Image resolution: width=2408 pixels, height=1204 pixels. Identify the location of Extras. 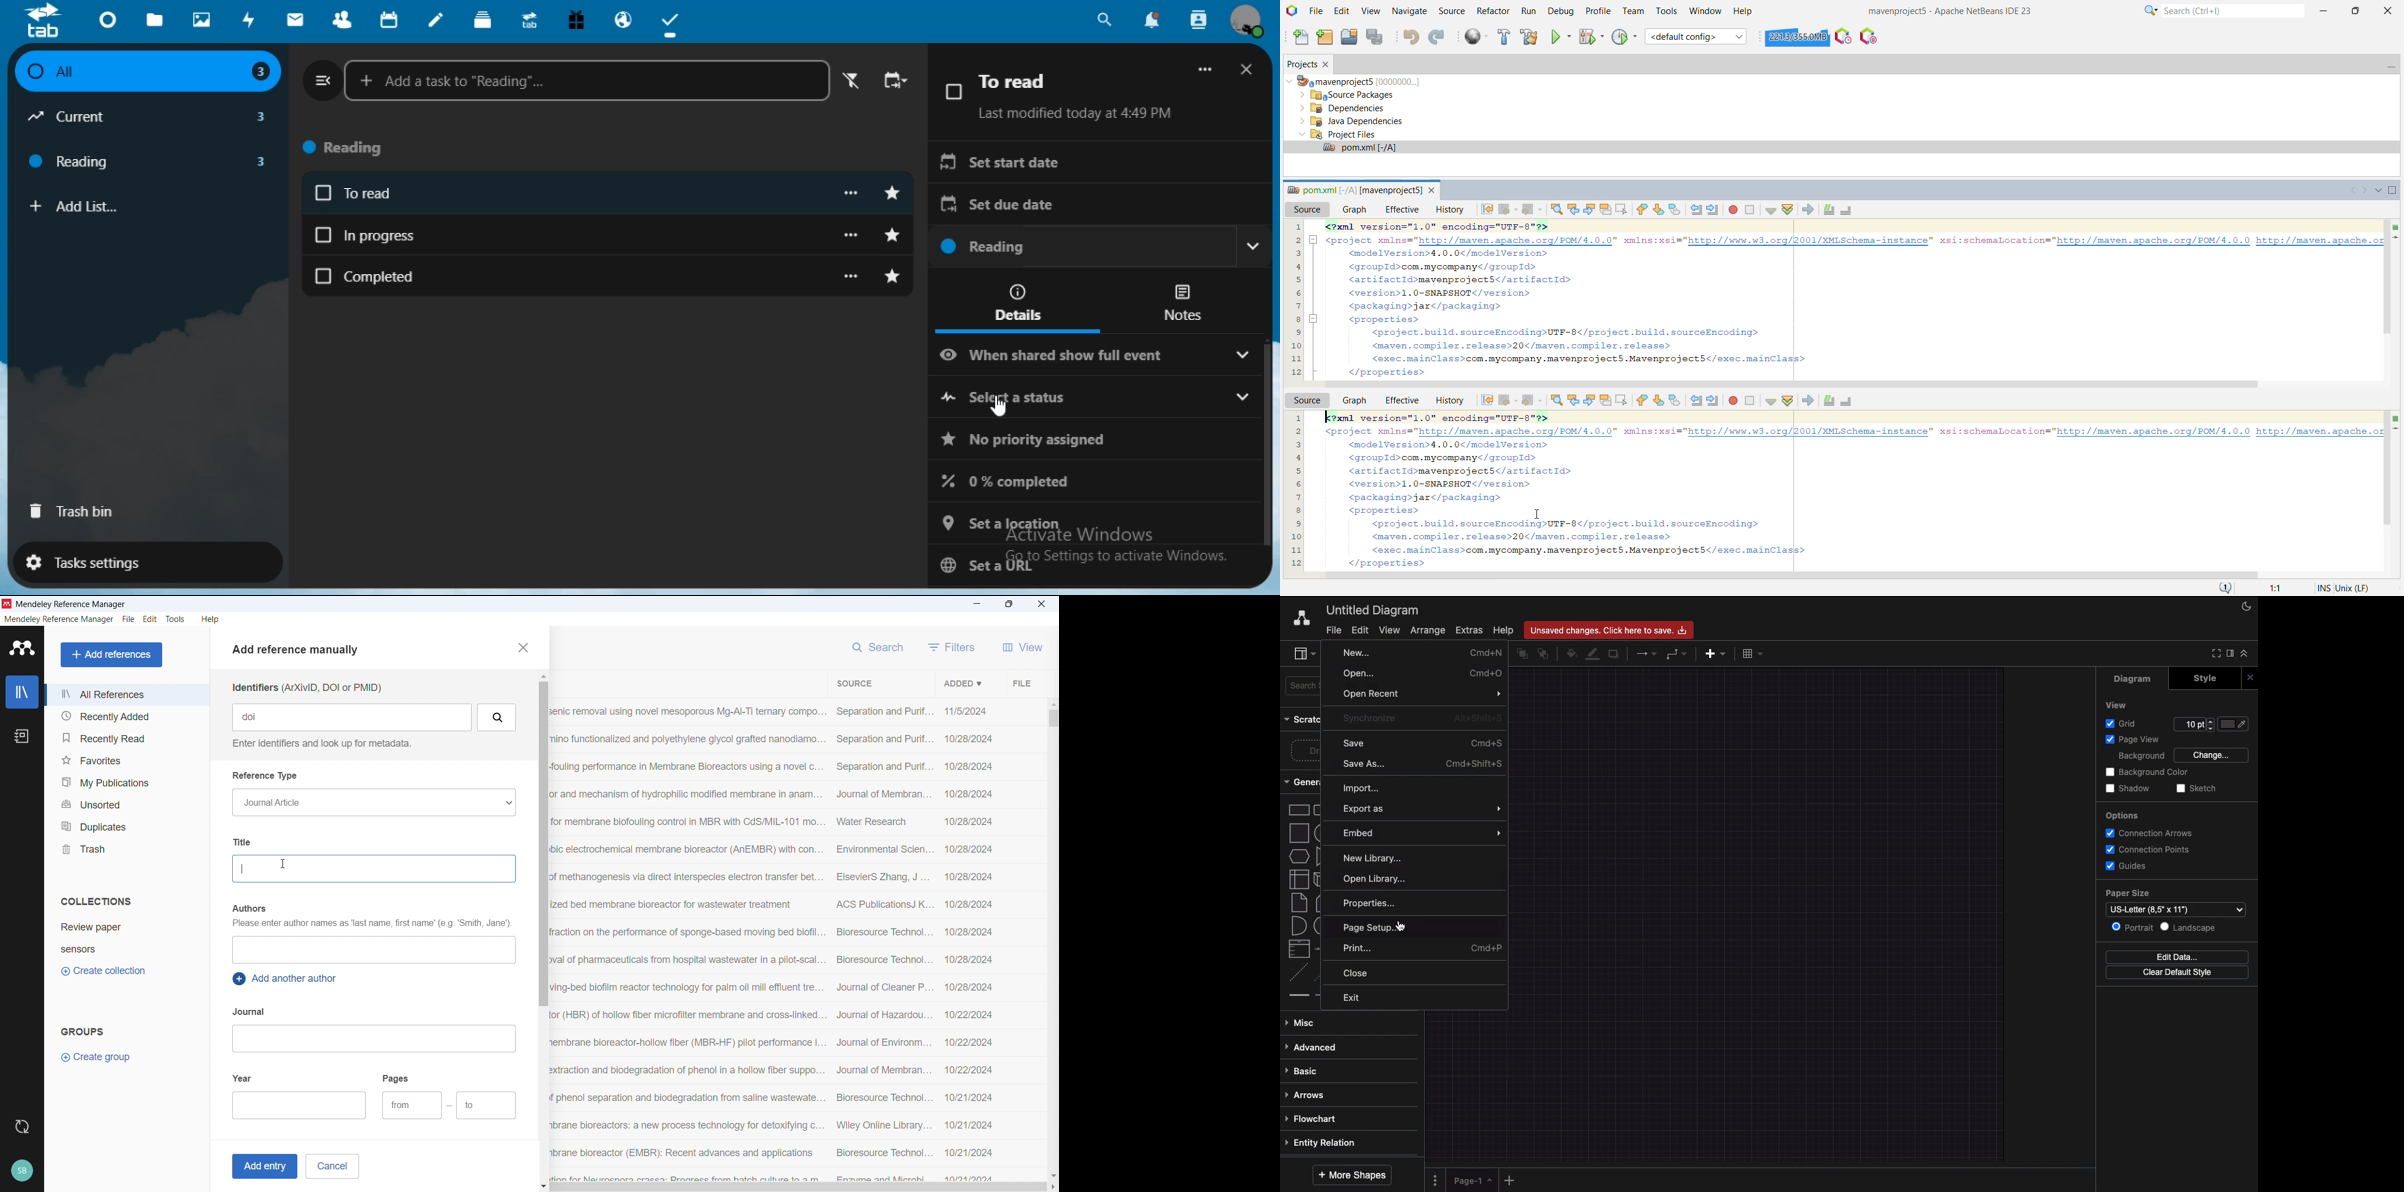
(1469, 629).